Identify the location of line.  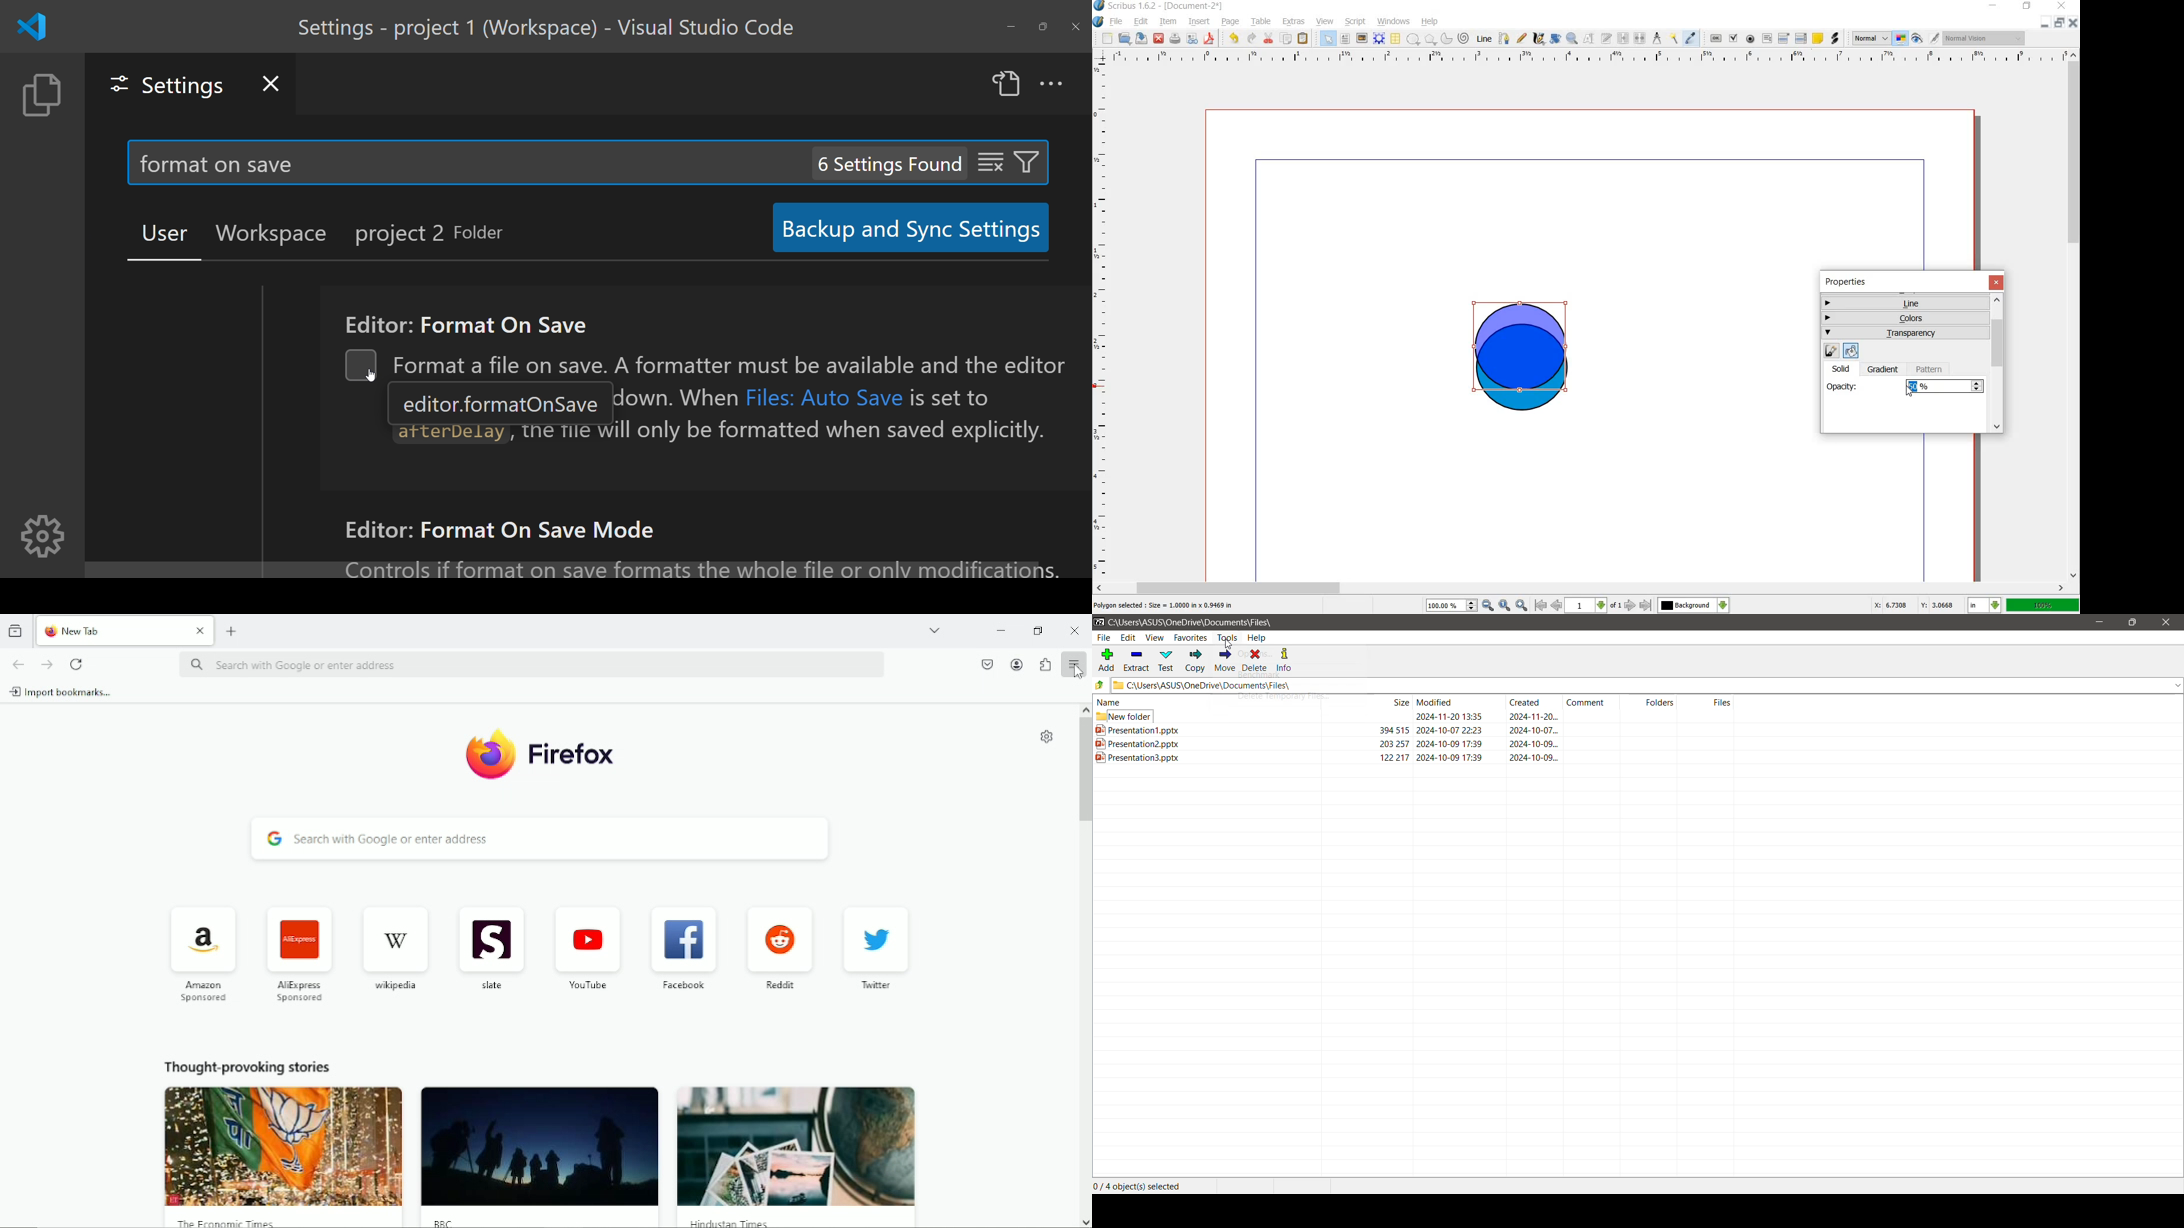
(1904, 303).